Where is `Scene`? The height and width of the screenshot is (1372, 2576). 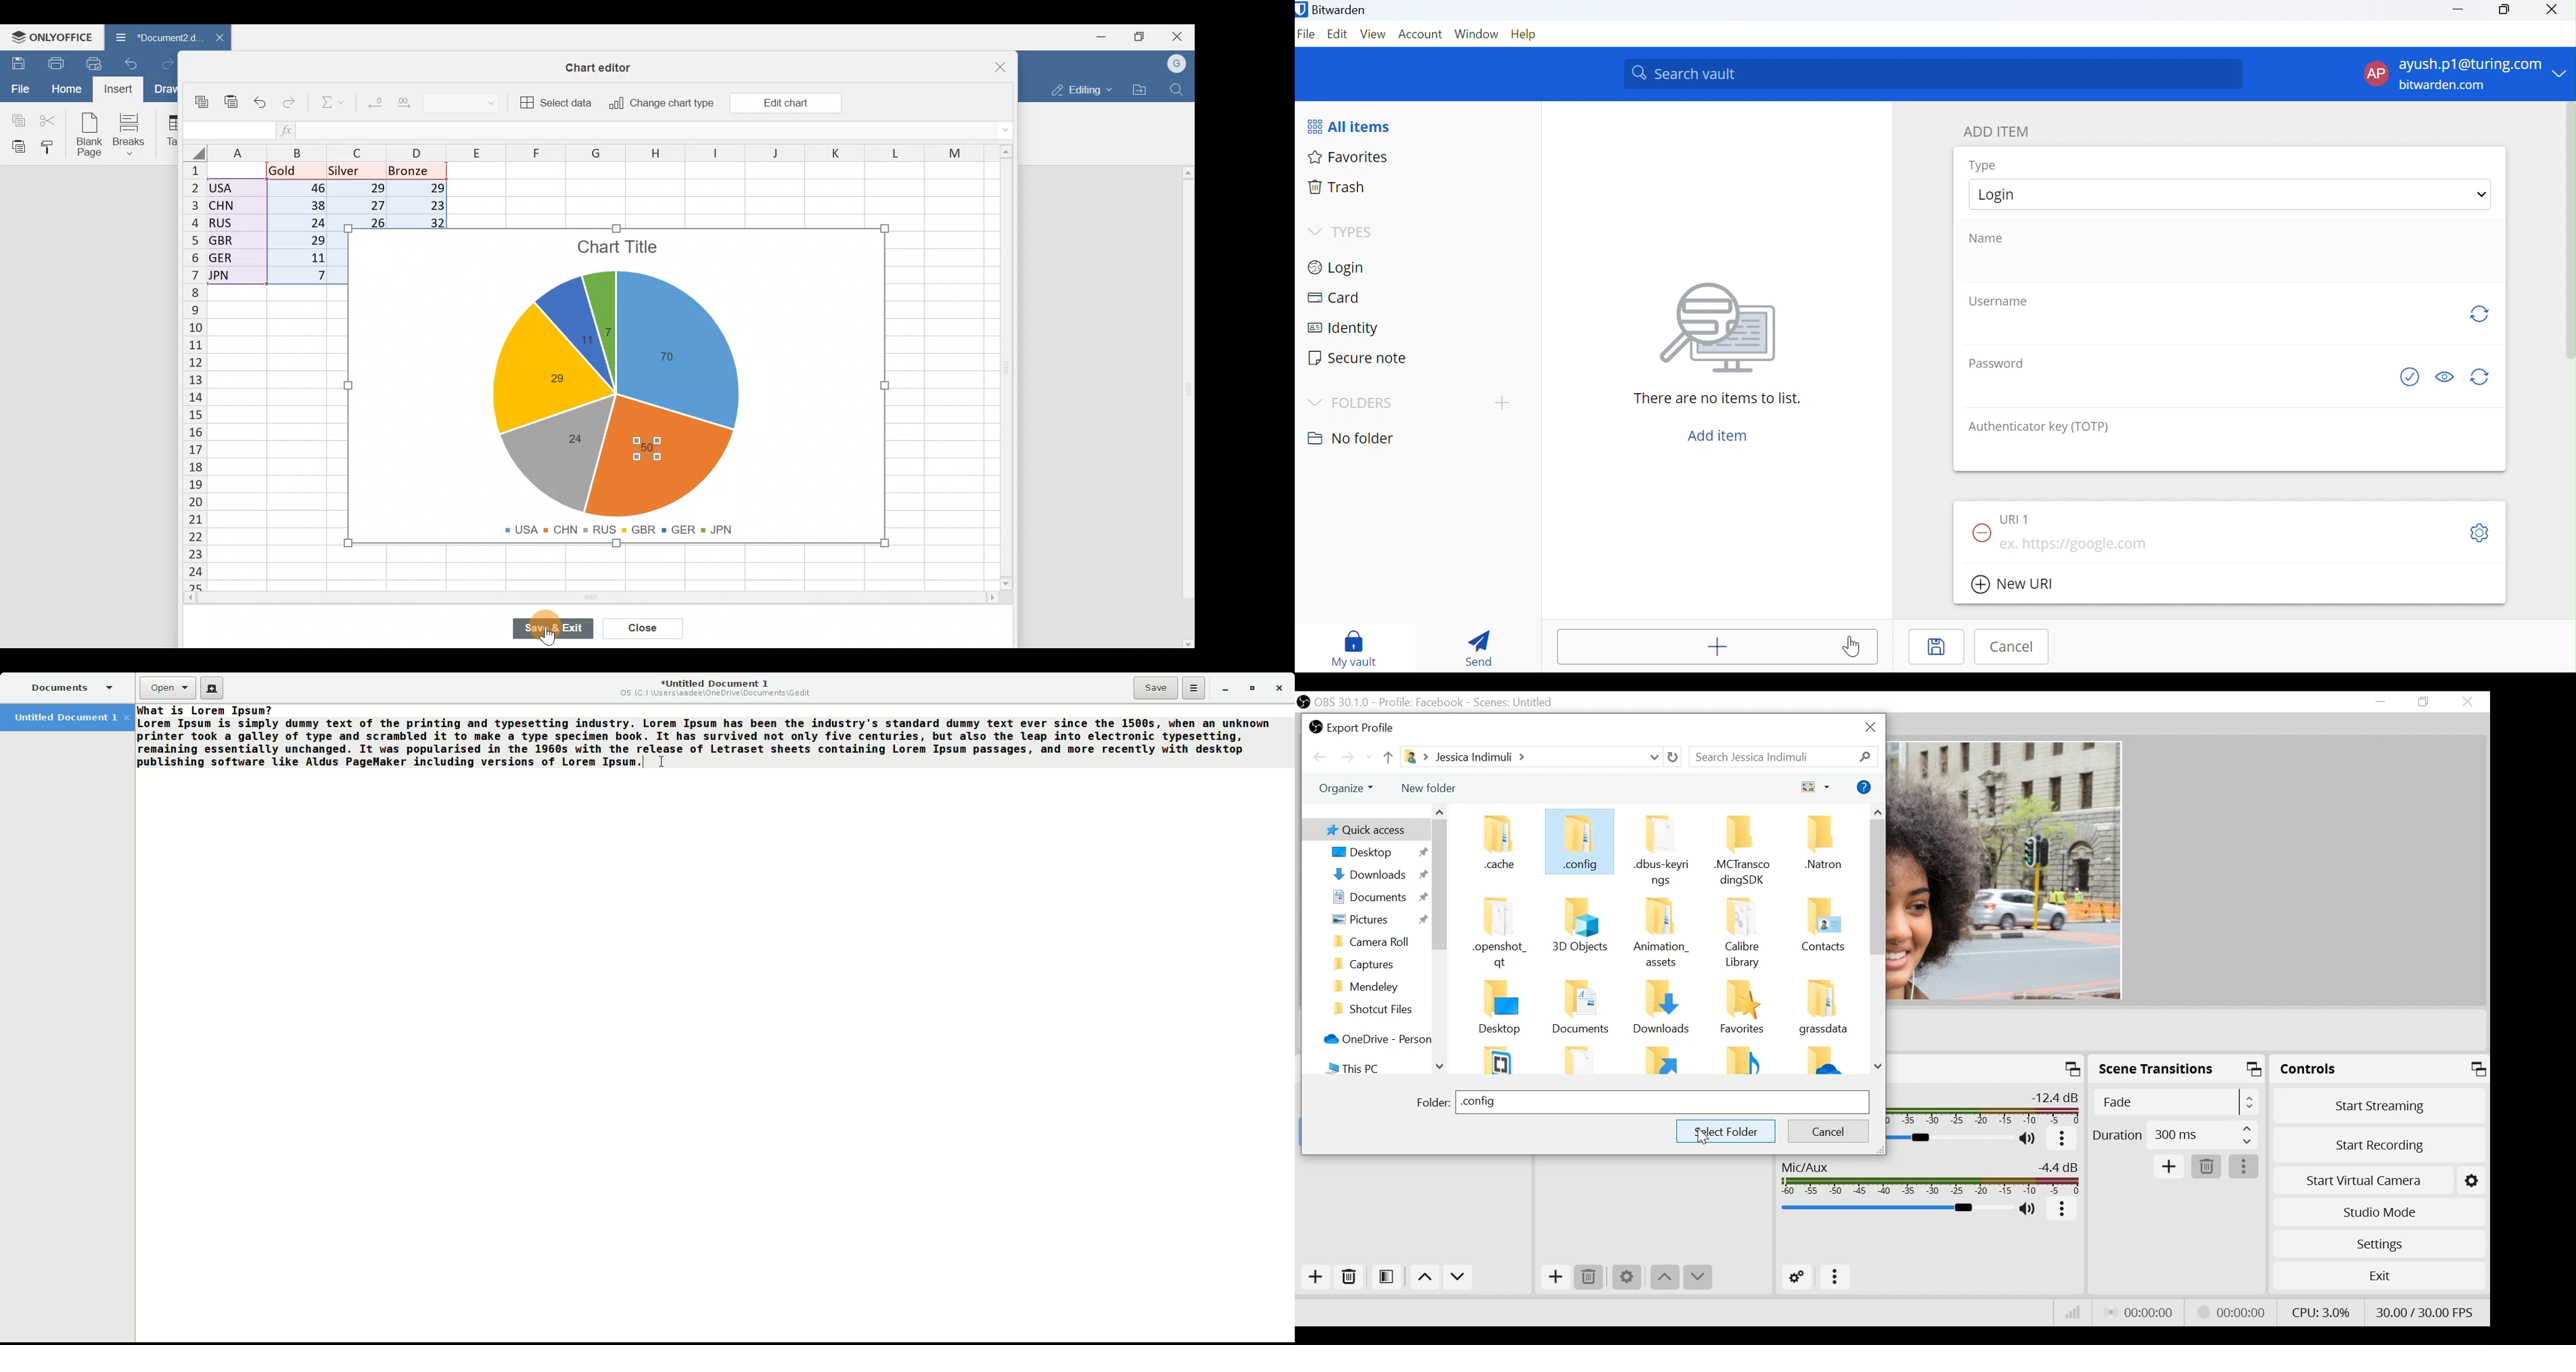 Scene is located at coordinates (1517, 702).